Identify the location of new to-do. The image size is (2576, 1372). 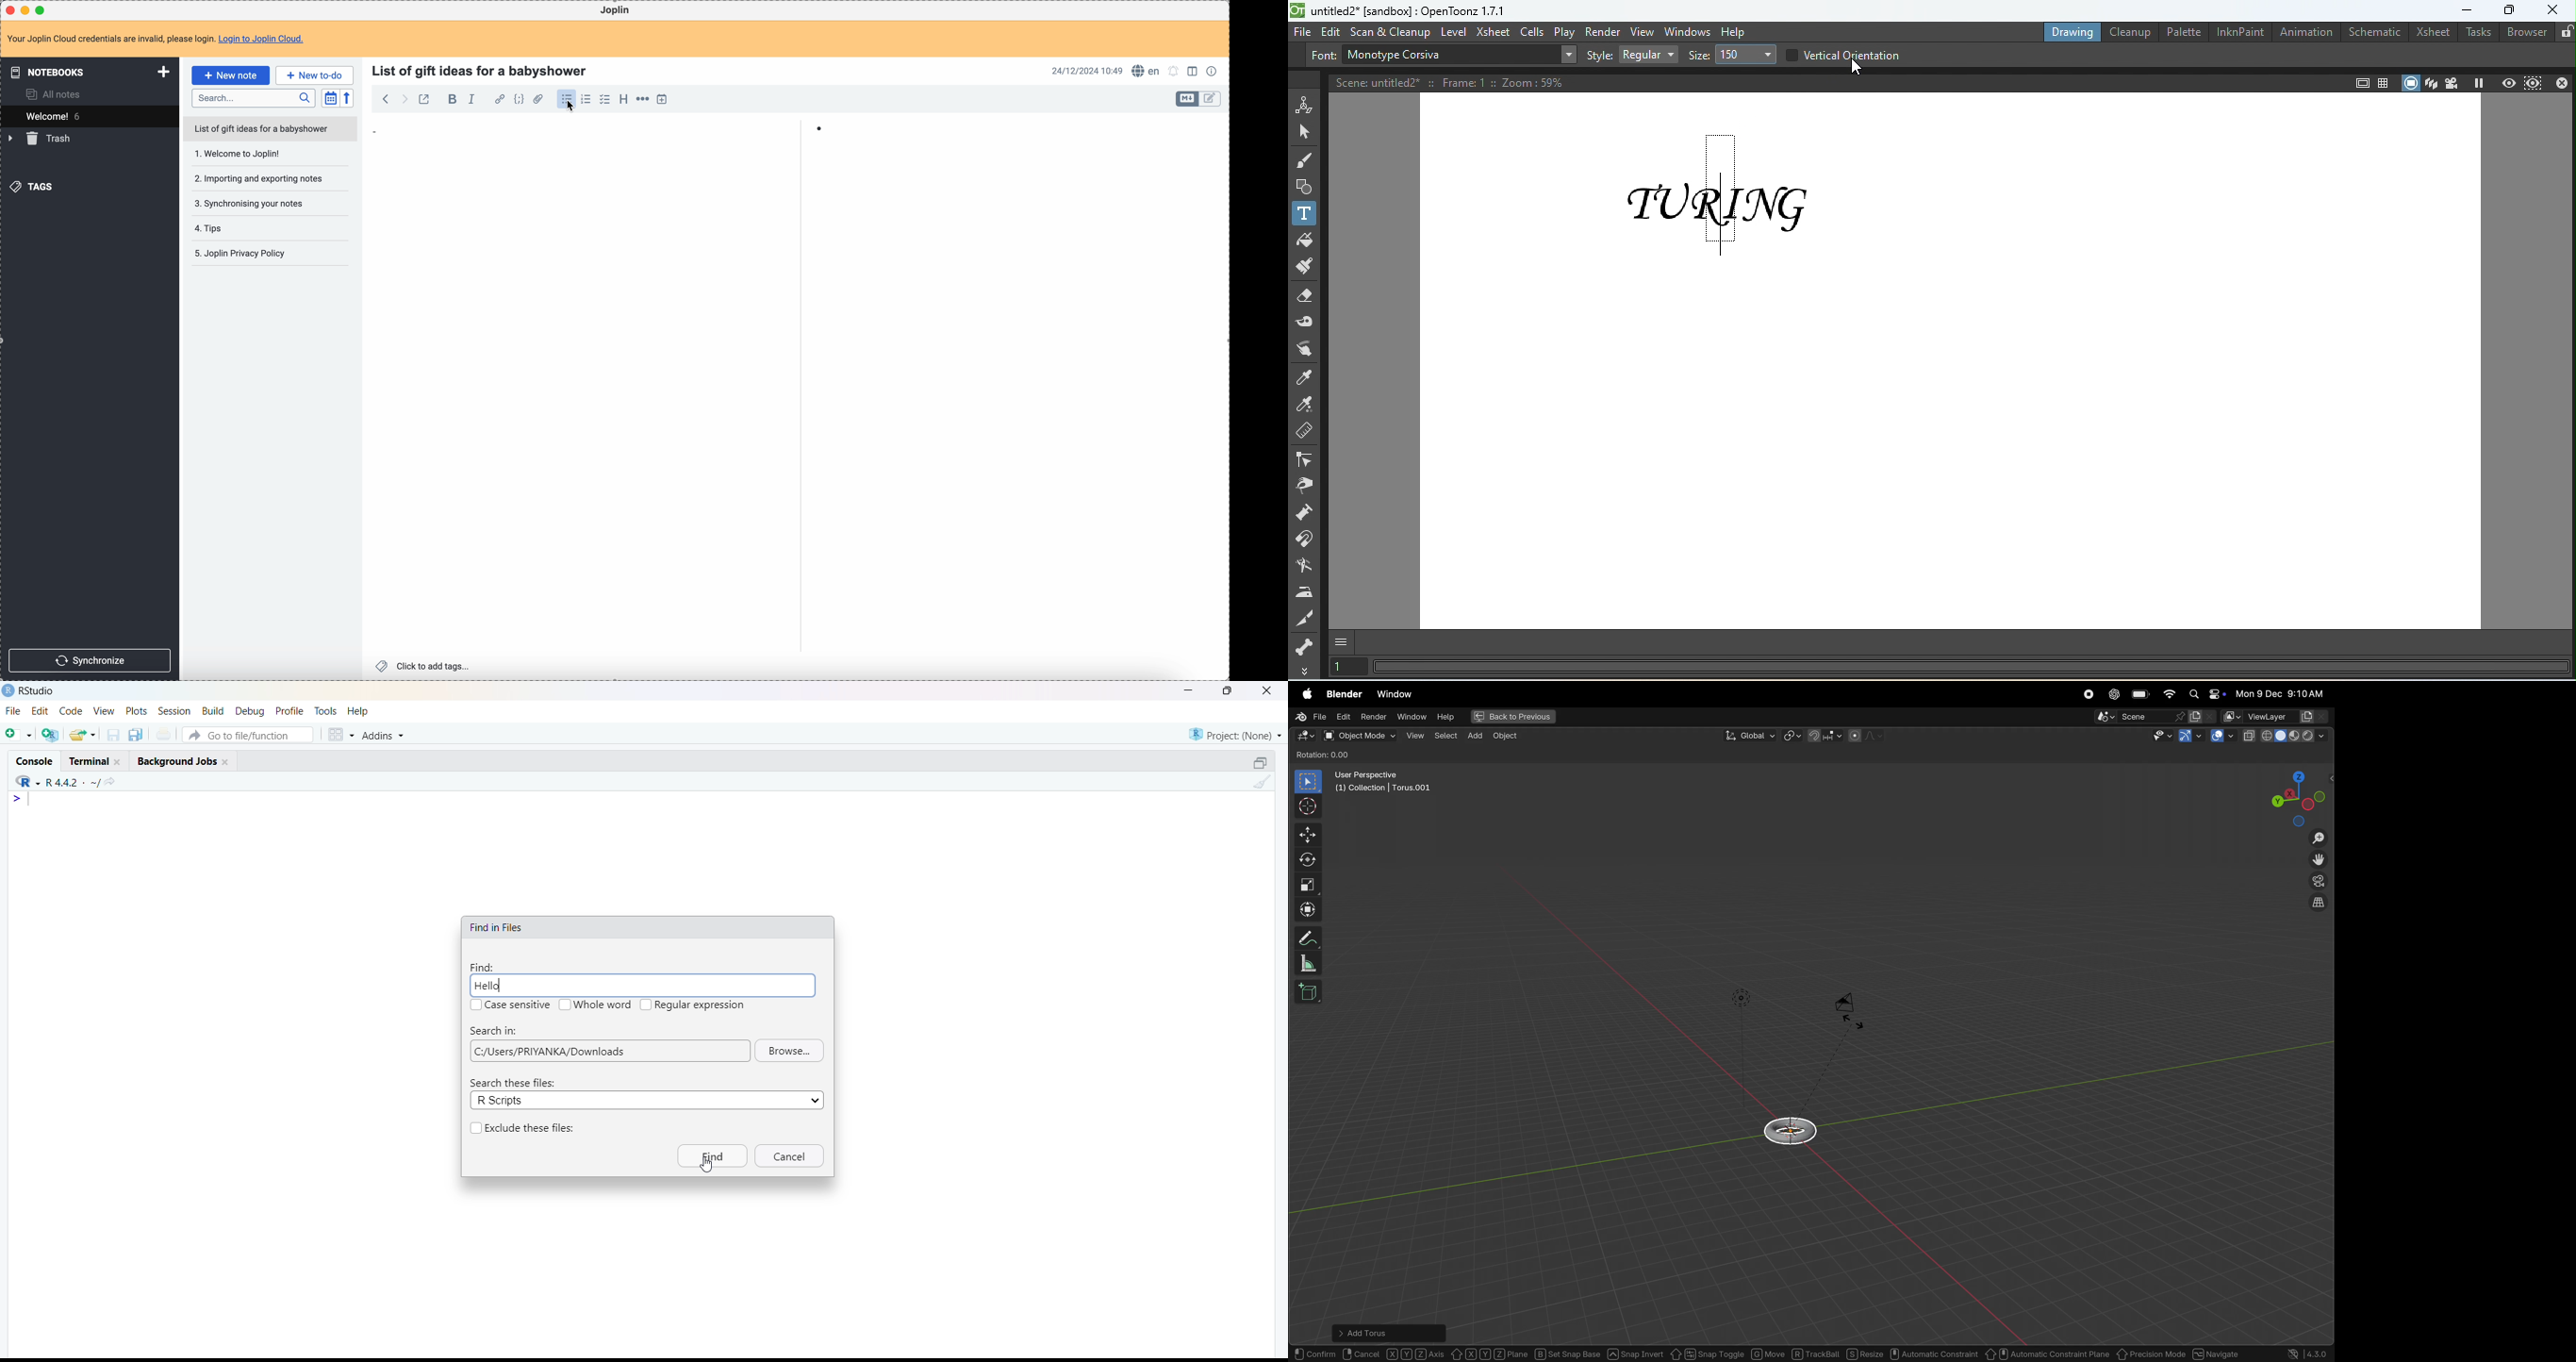
(314, 74).